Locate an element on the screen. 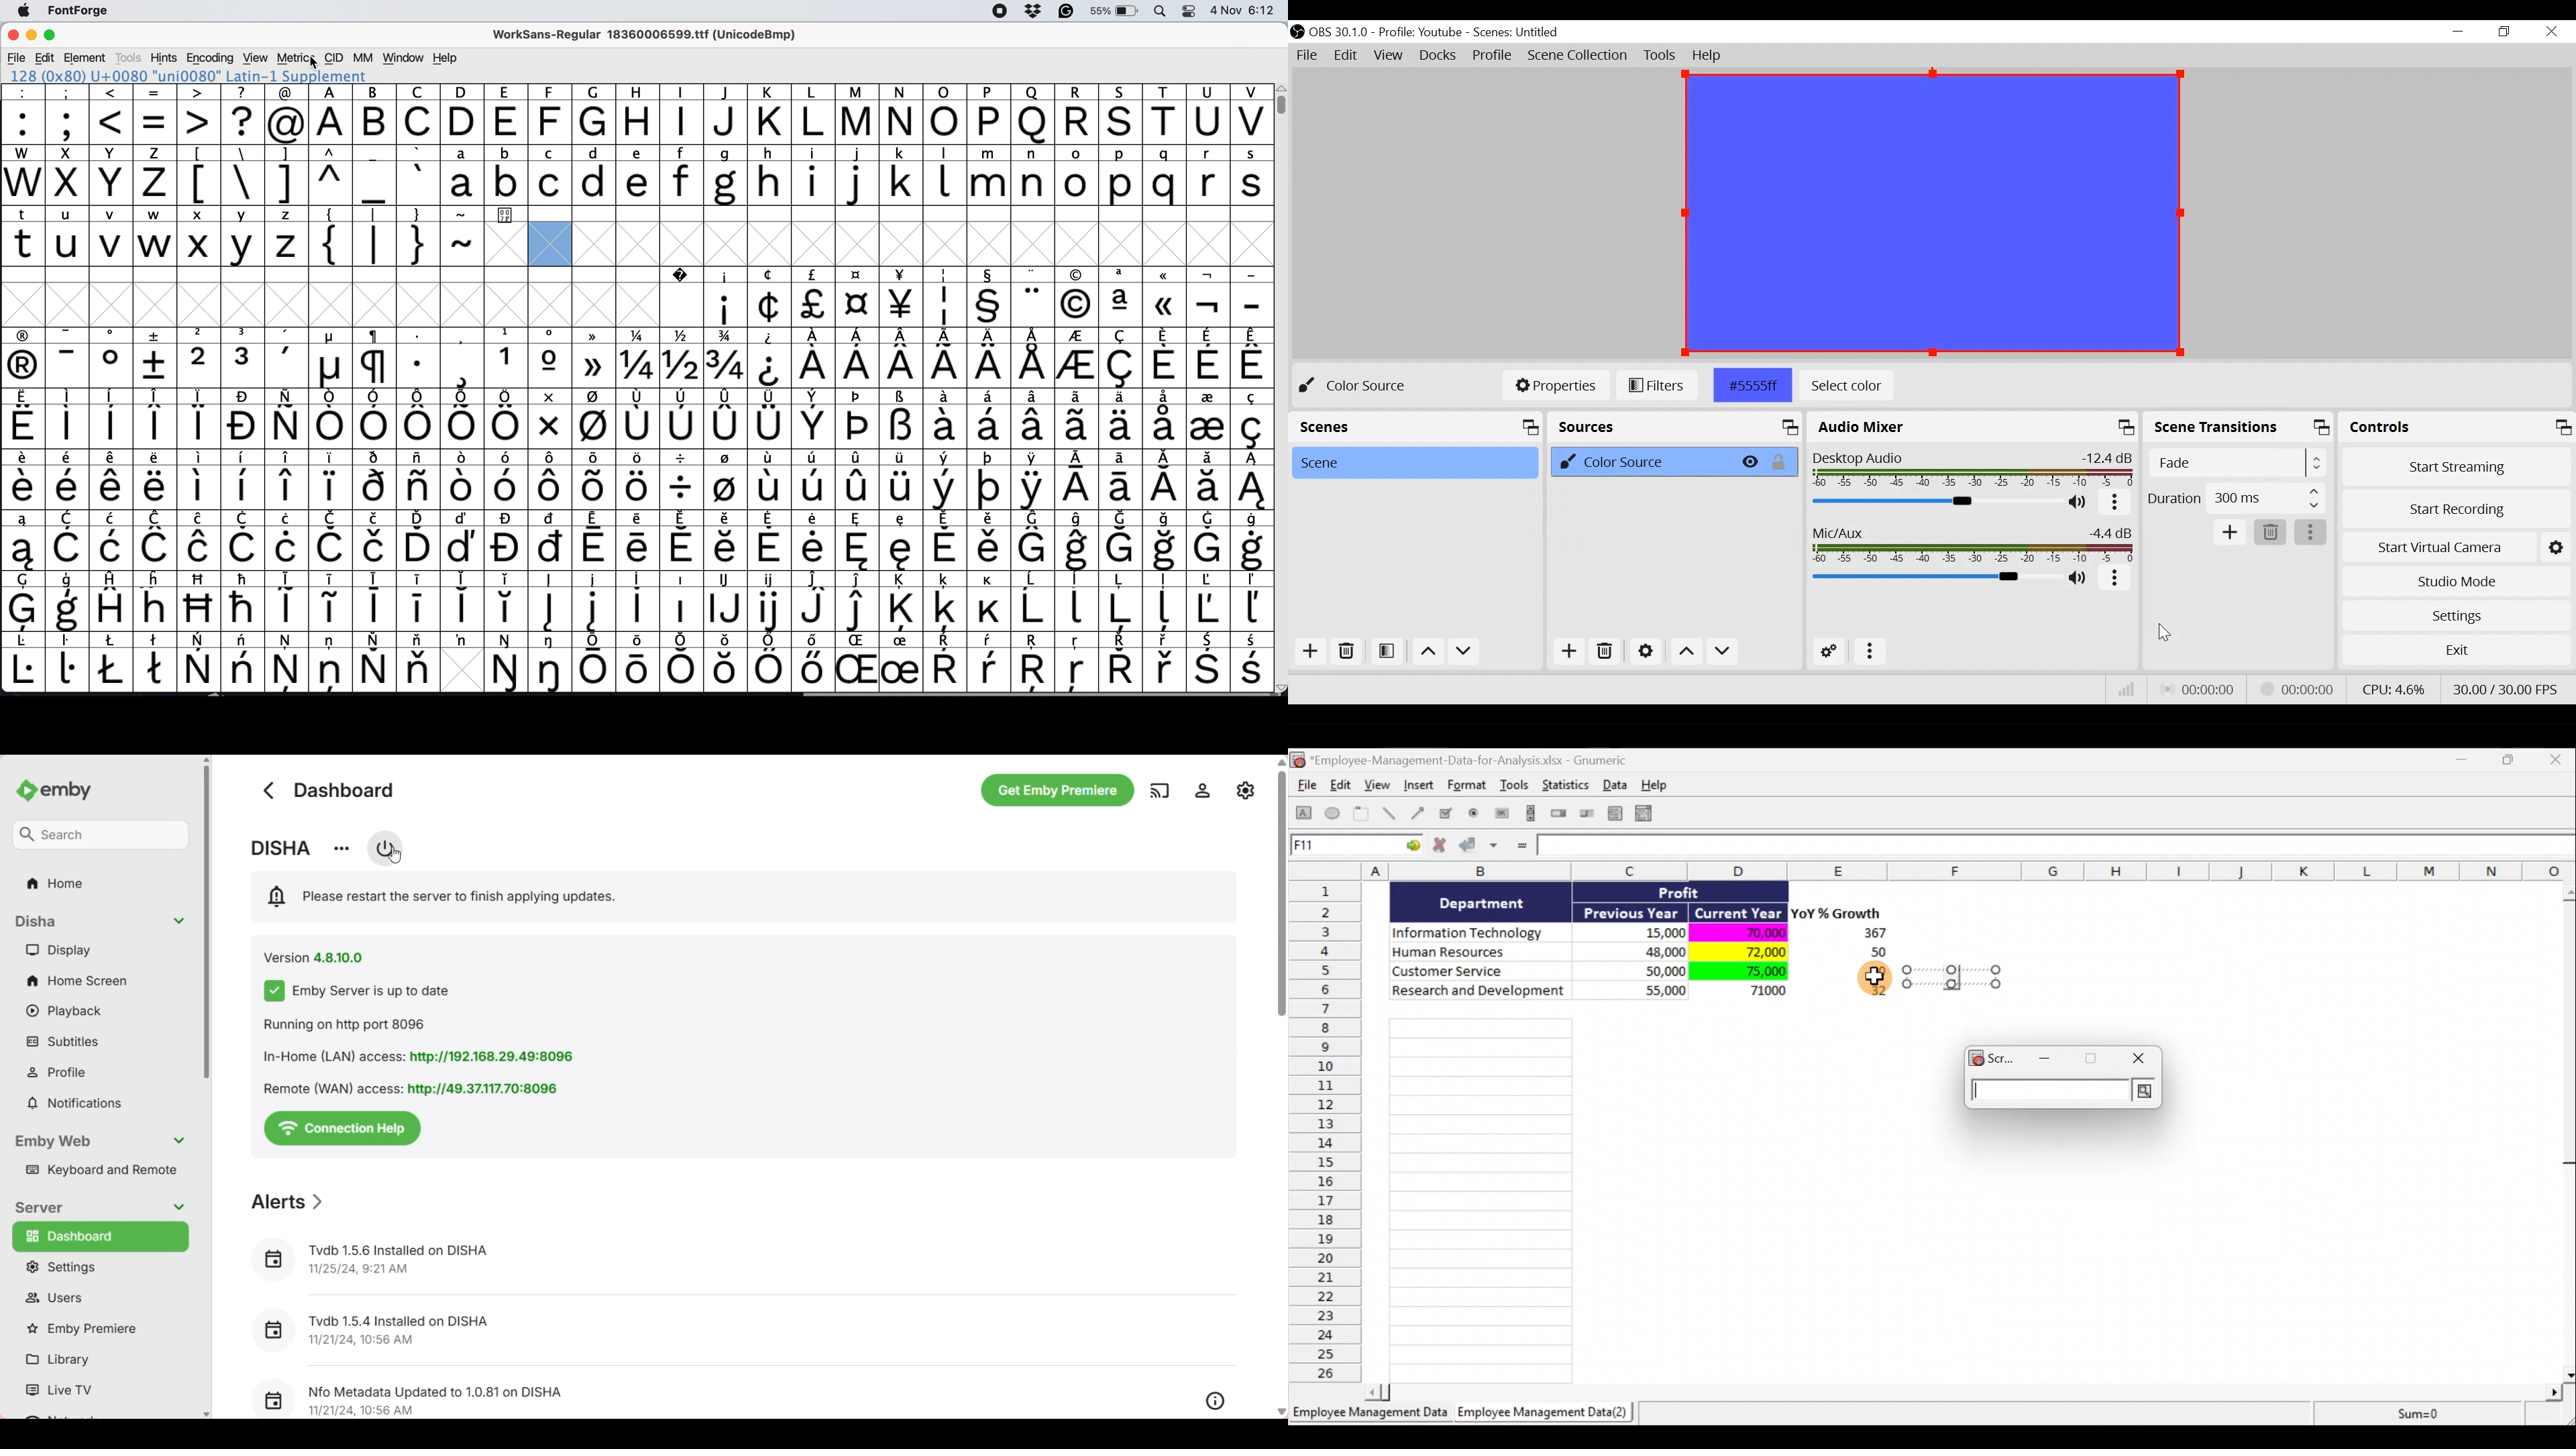  spotlight search is located at coordinates (1161, 12).